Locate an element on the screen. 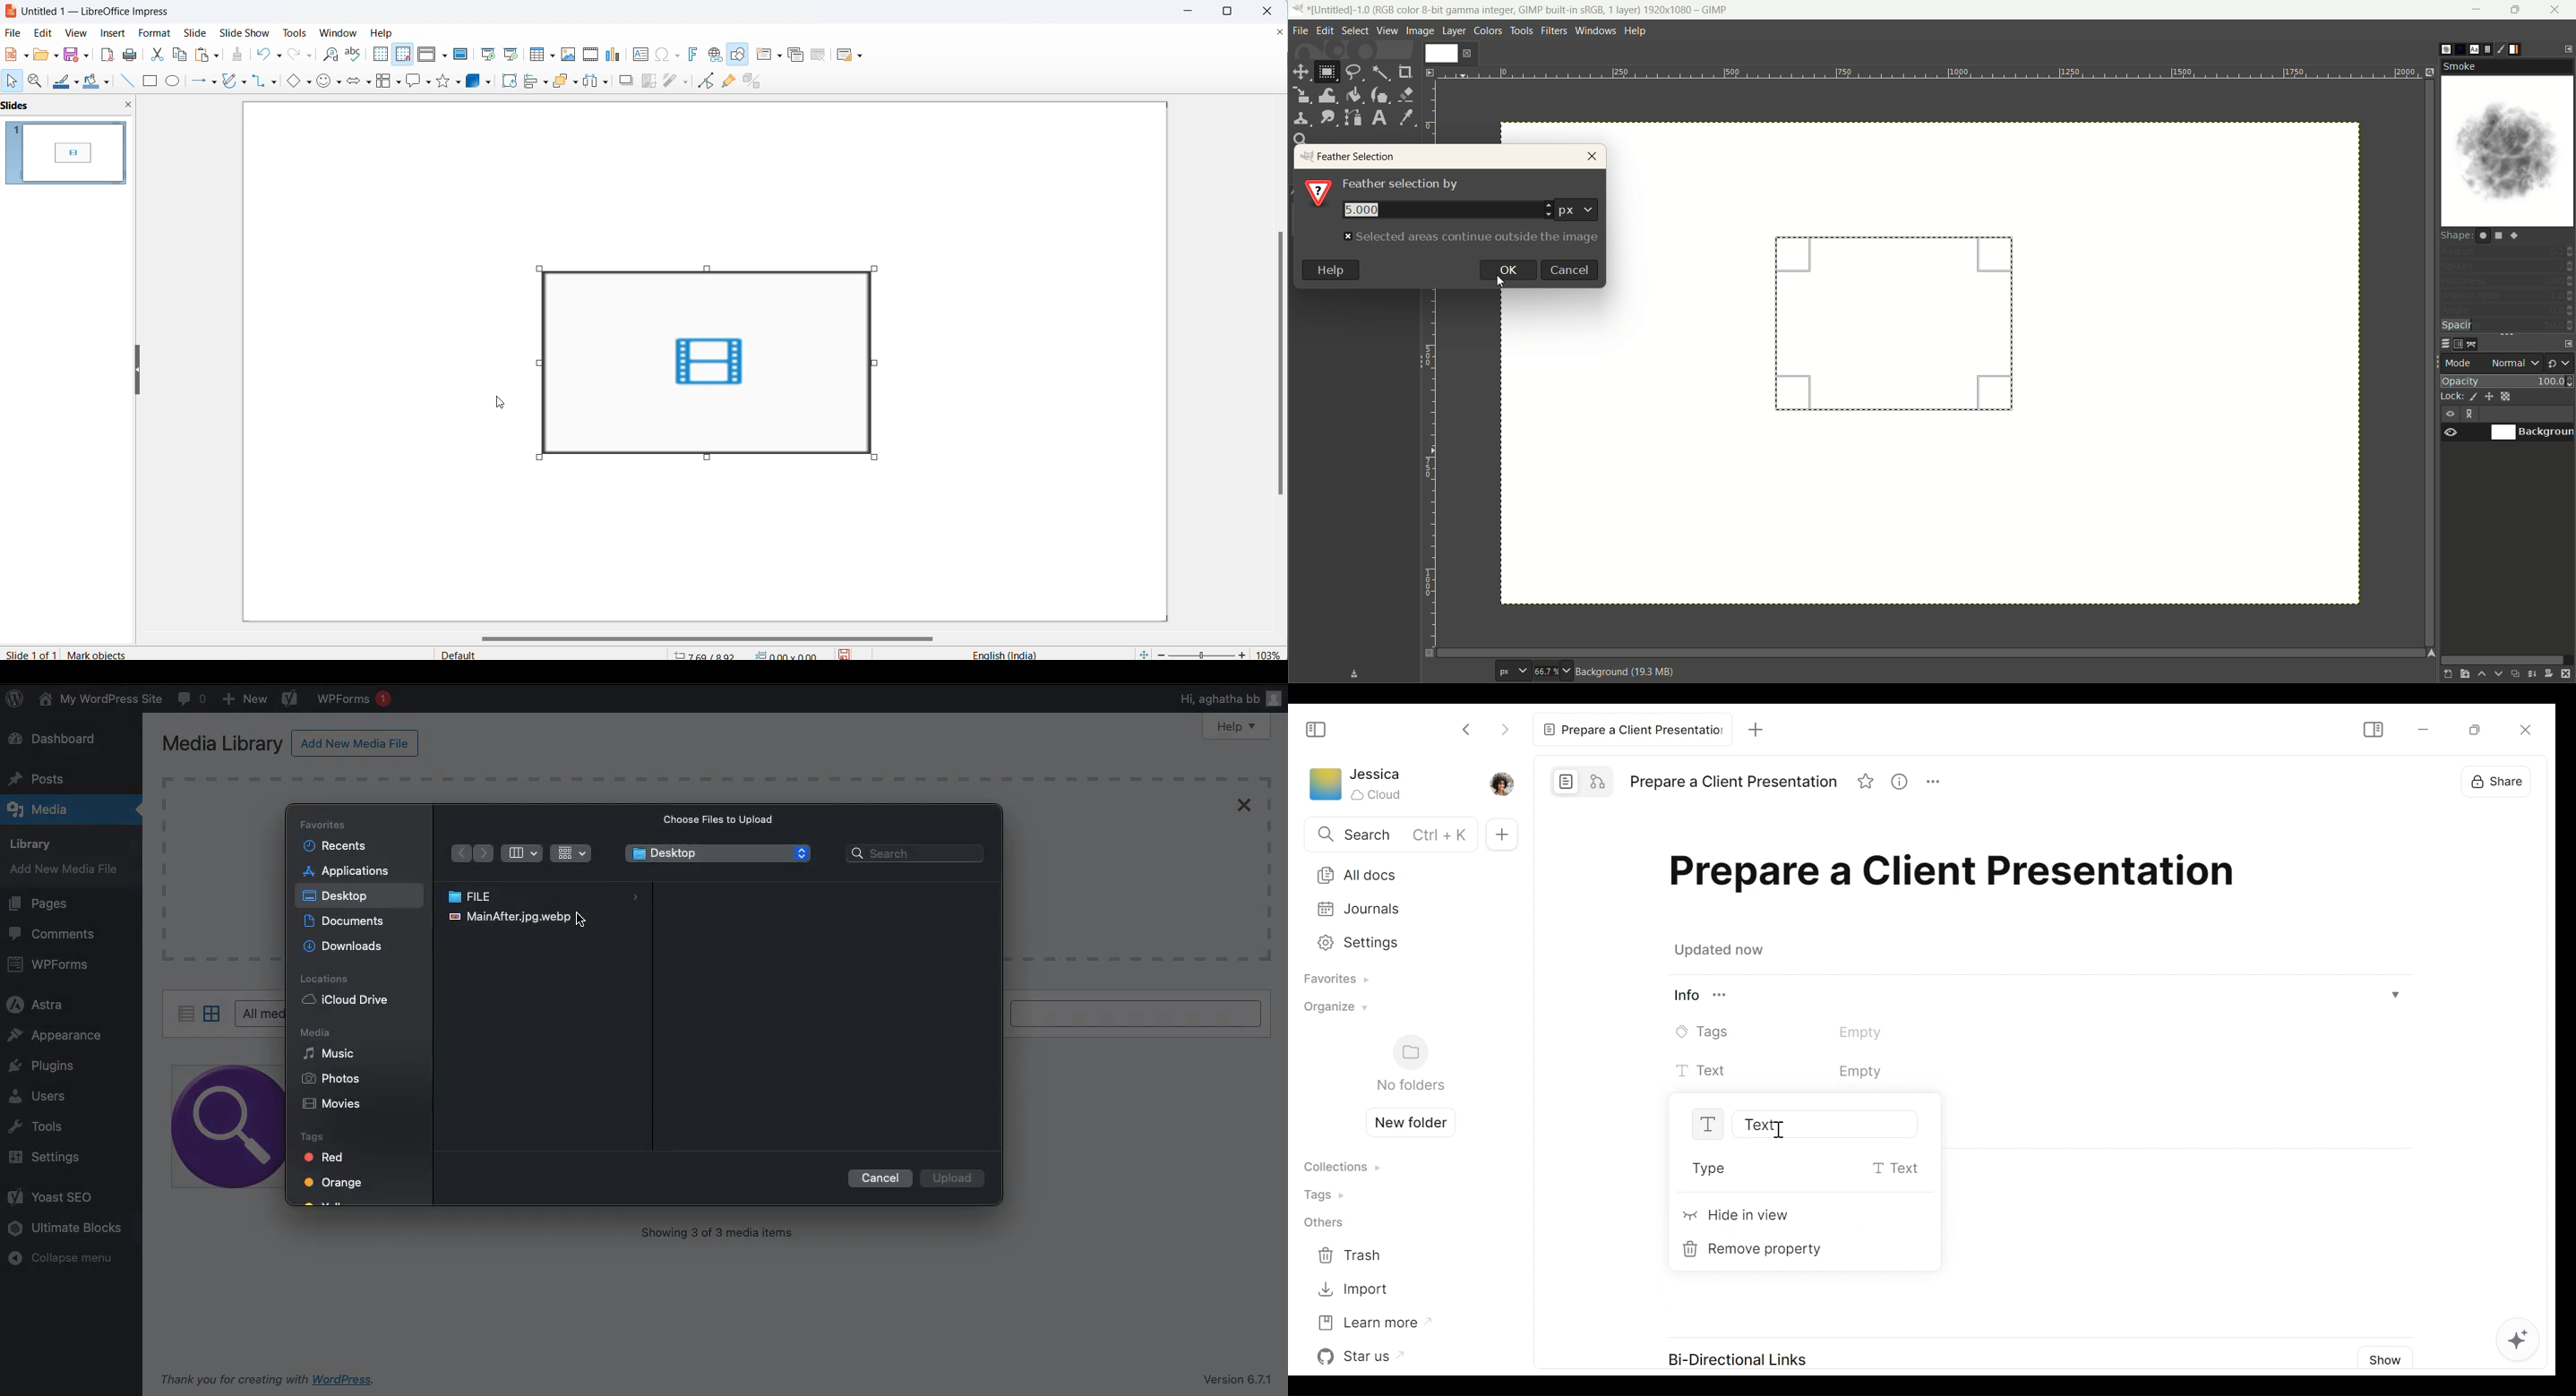 The width and height of the screenshot is (2576, 1400). zoom percentage is located at coordinates (1270, 651).